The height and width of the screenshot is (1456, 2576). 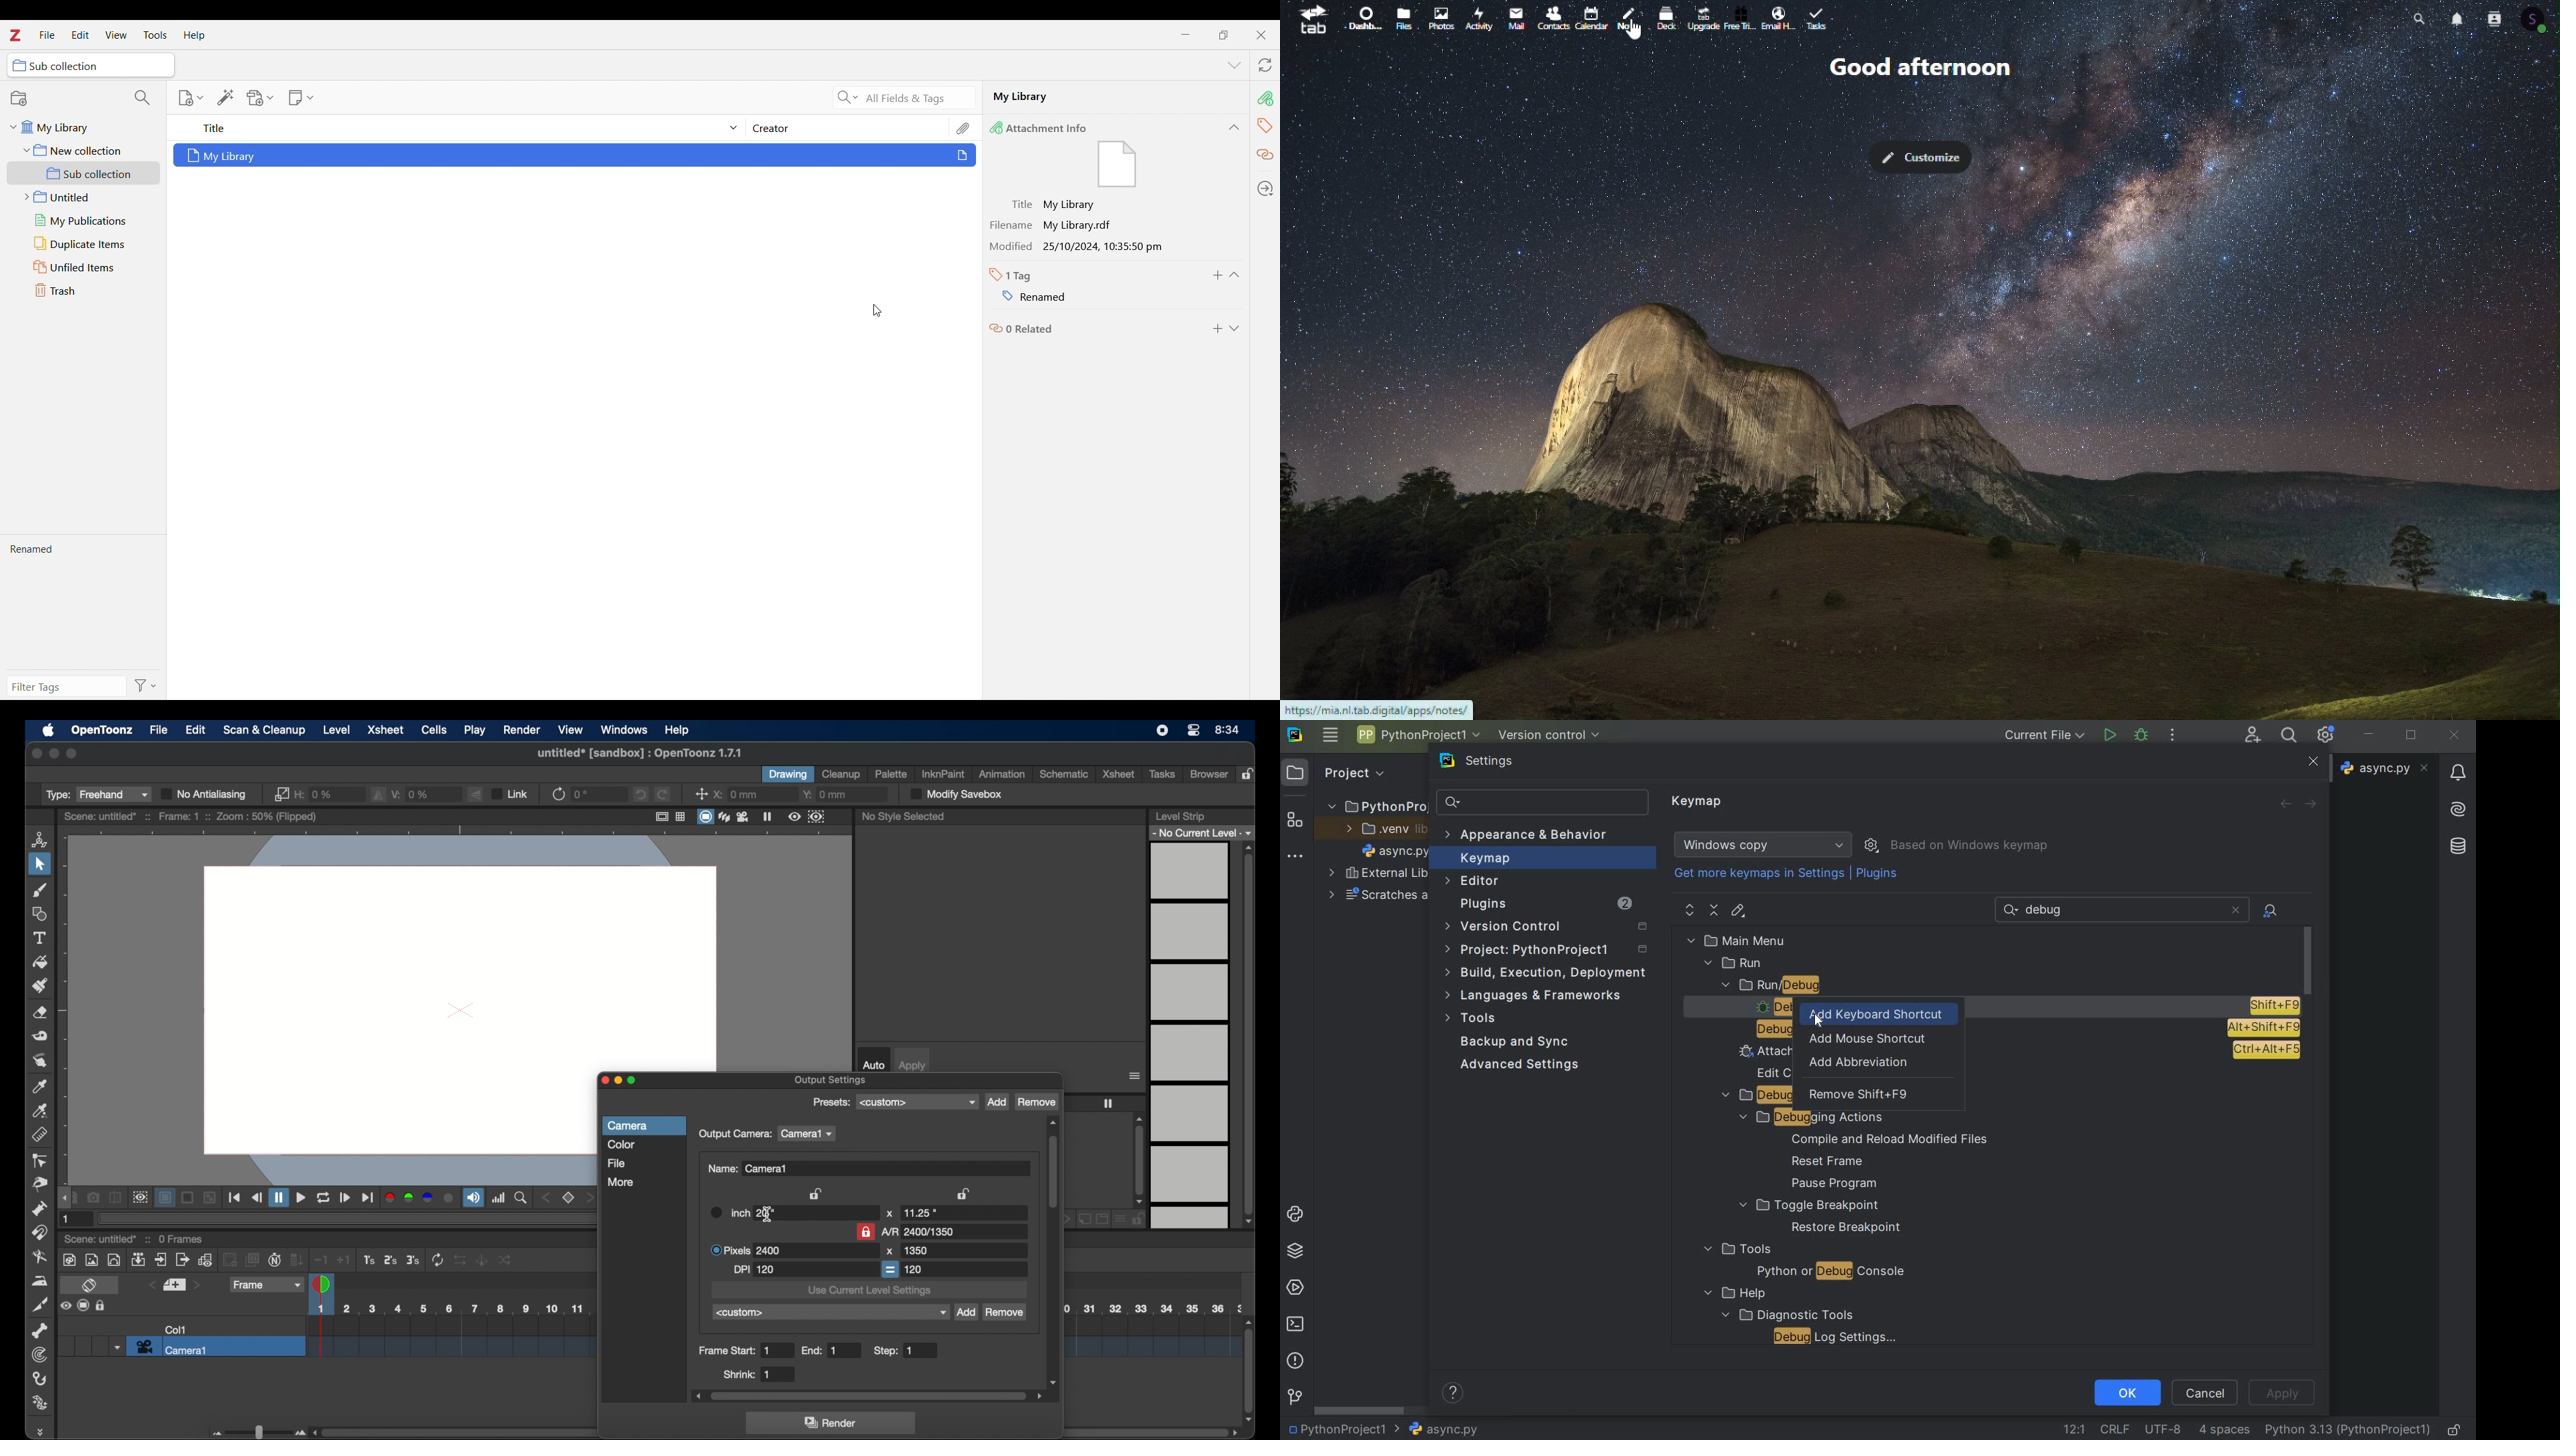 What do you see at coordinates (1234, 127) in the screenshot?
I see `Collapse` at bounding box center [1234, 127].